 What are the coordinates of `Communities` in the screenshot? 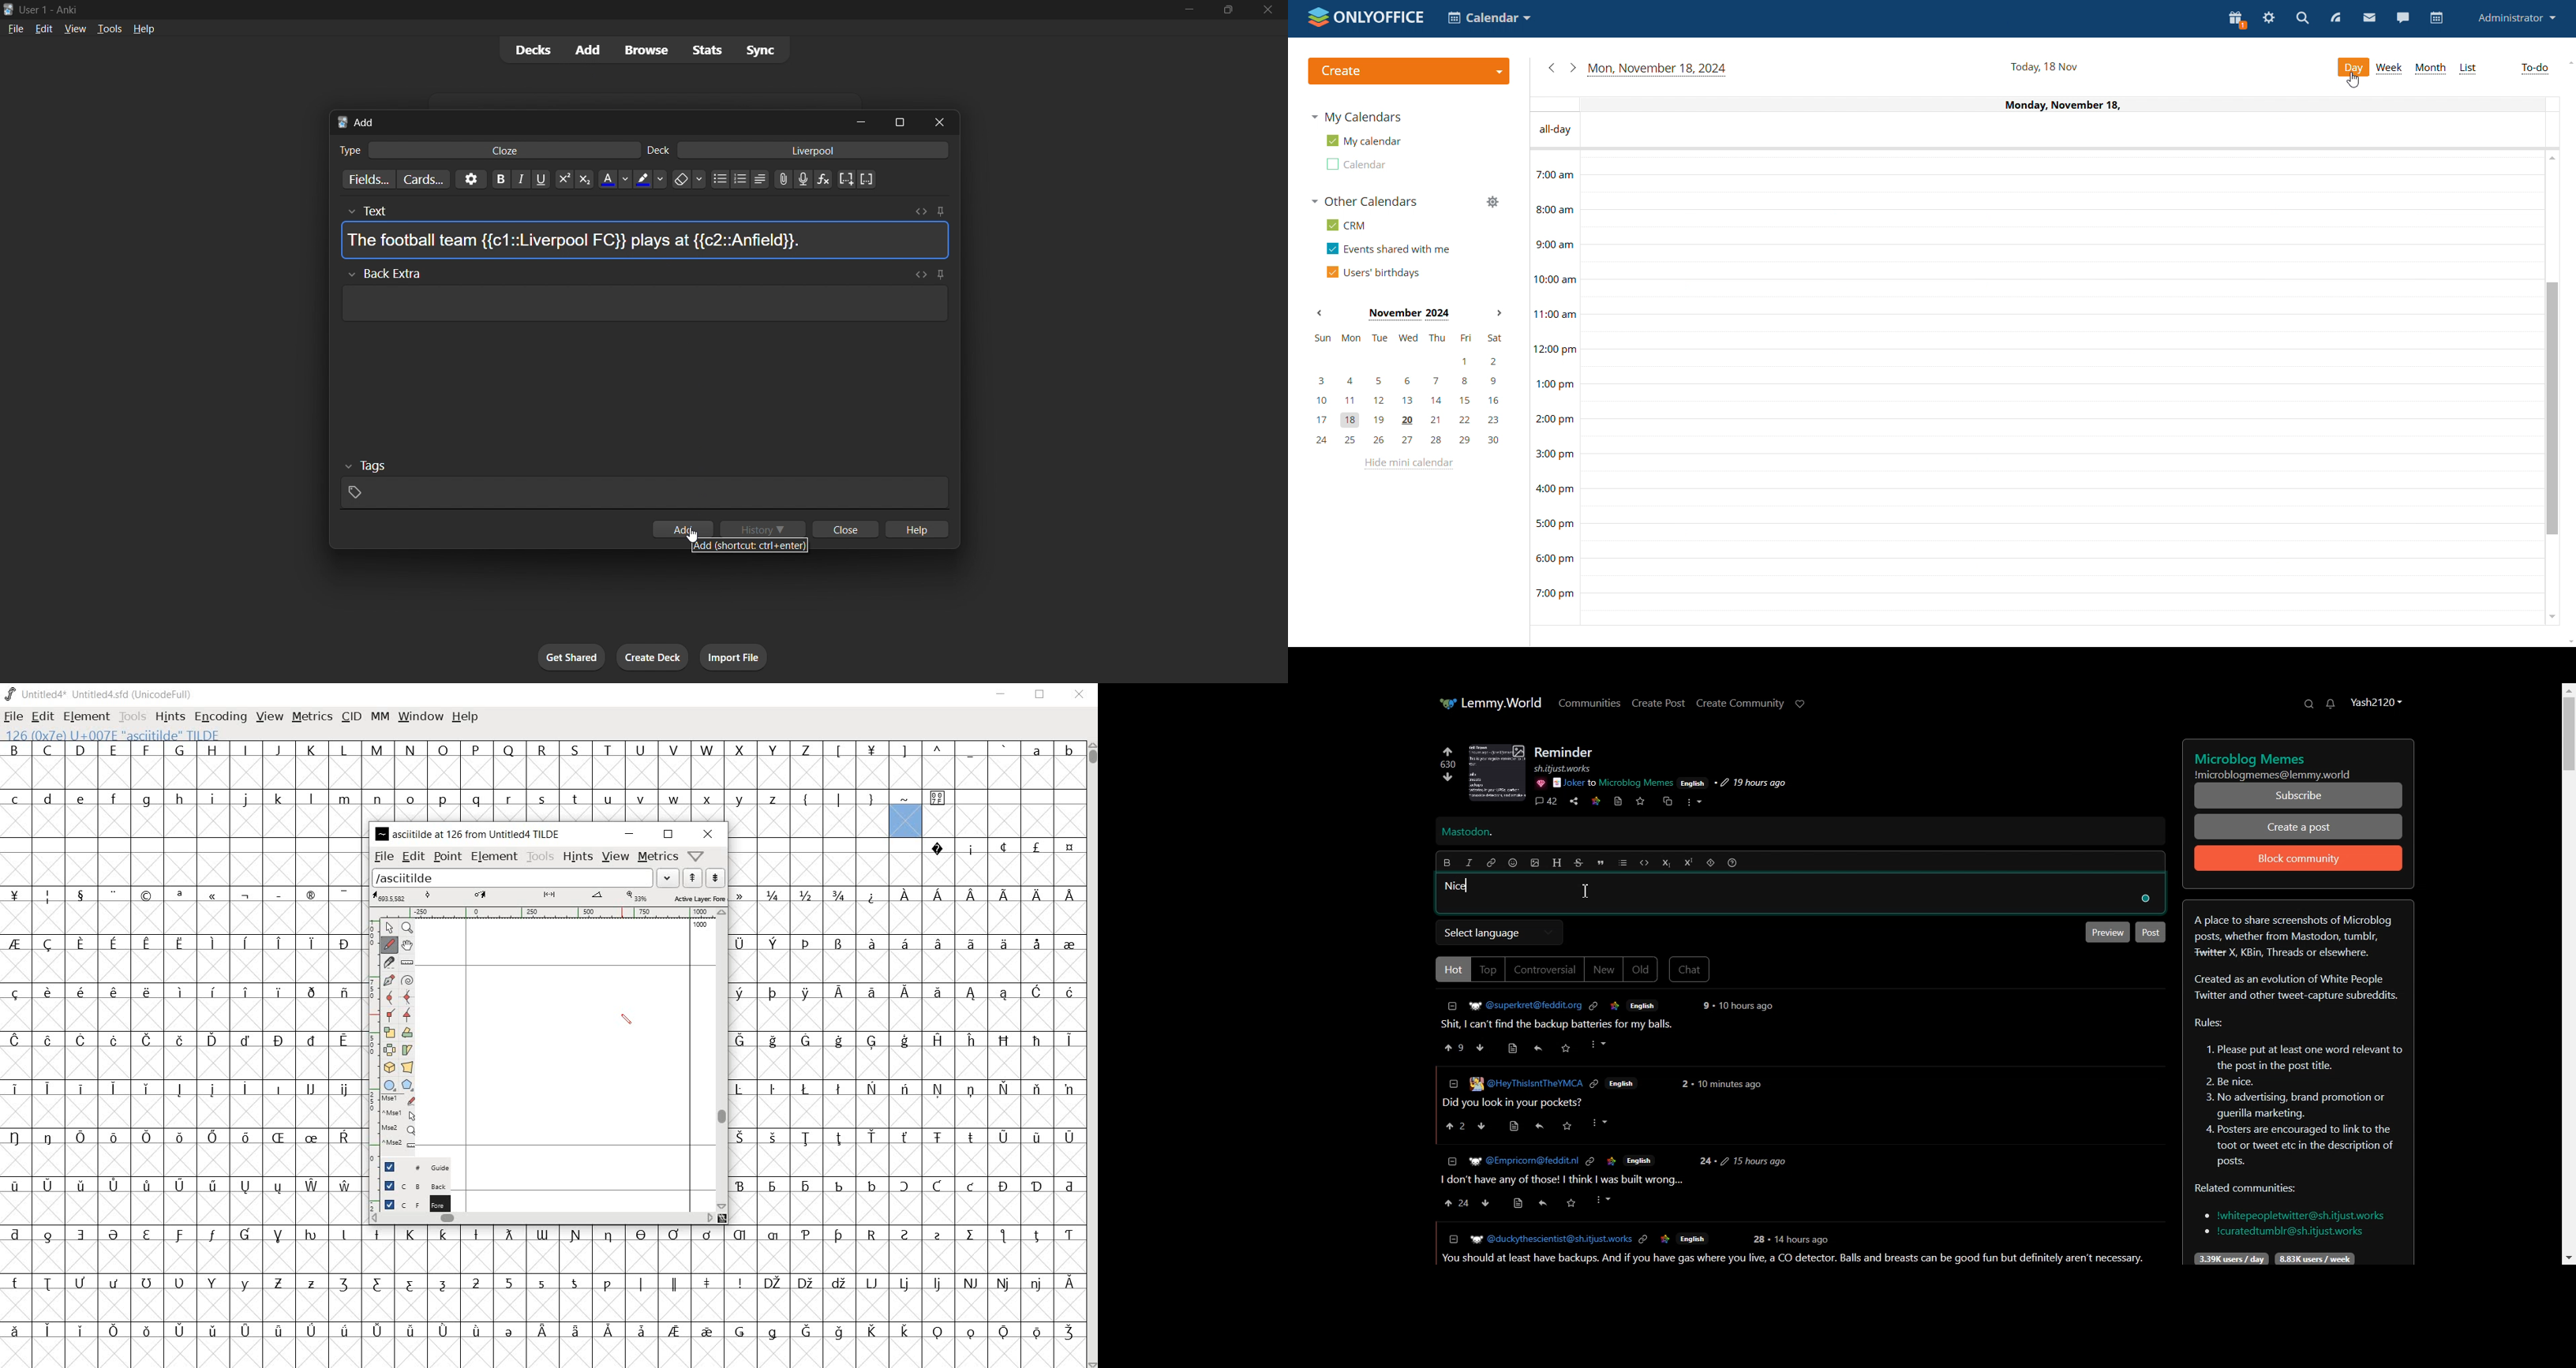 It's located at (1590, 702).